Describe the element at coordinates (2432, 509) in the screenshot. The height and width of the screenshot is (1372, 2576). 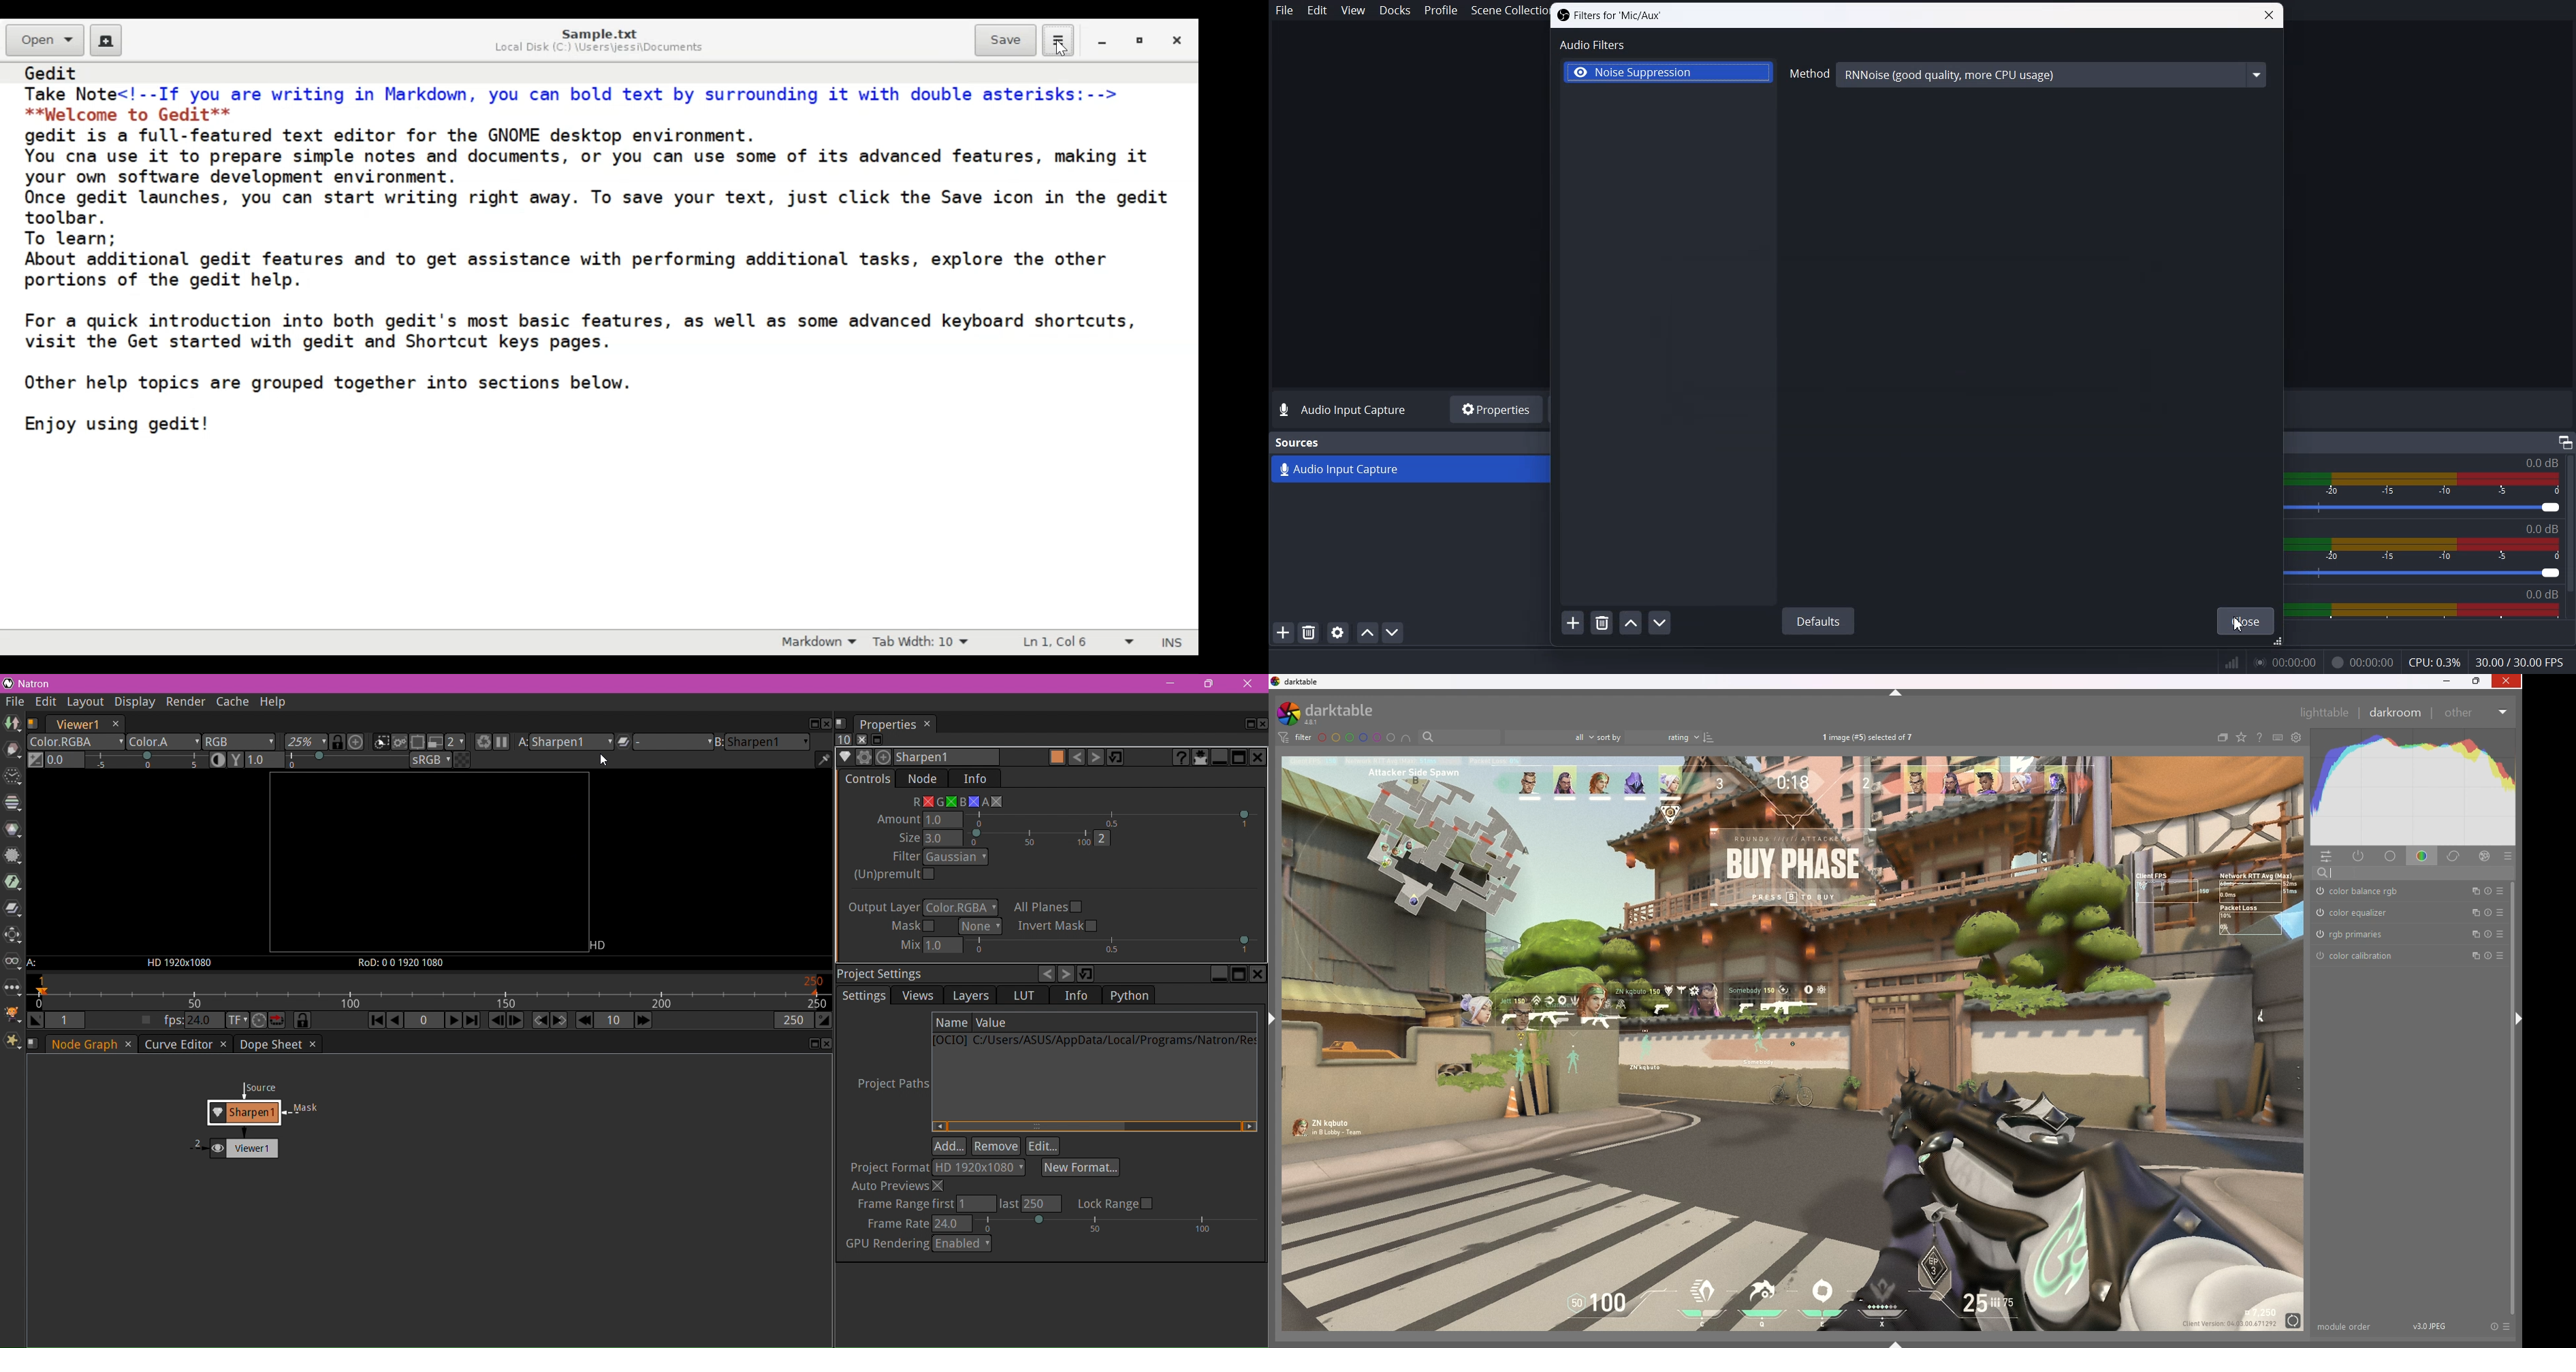
I see `Volume level adjuster` at that location.